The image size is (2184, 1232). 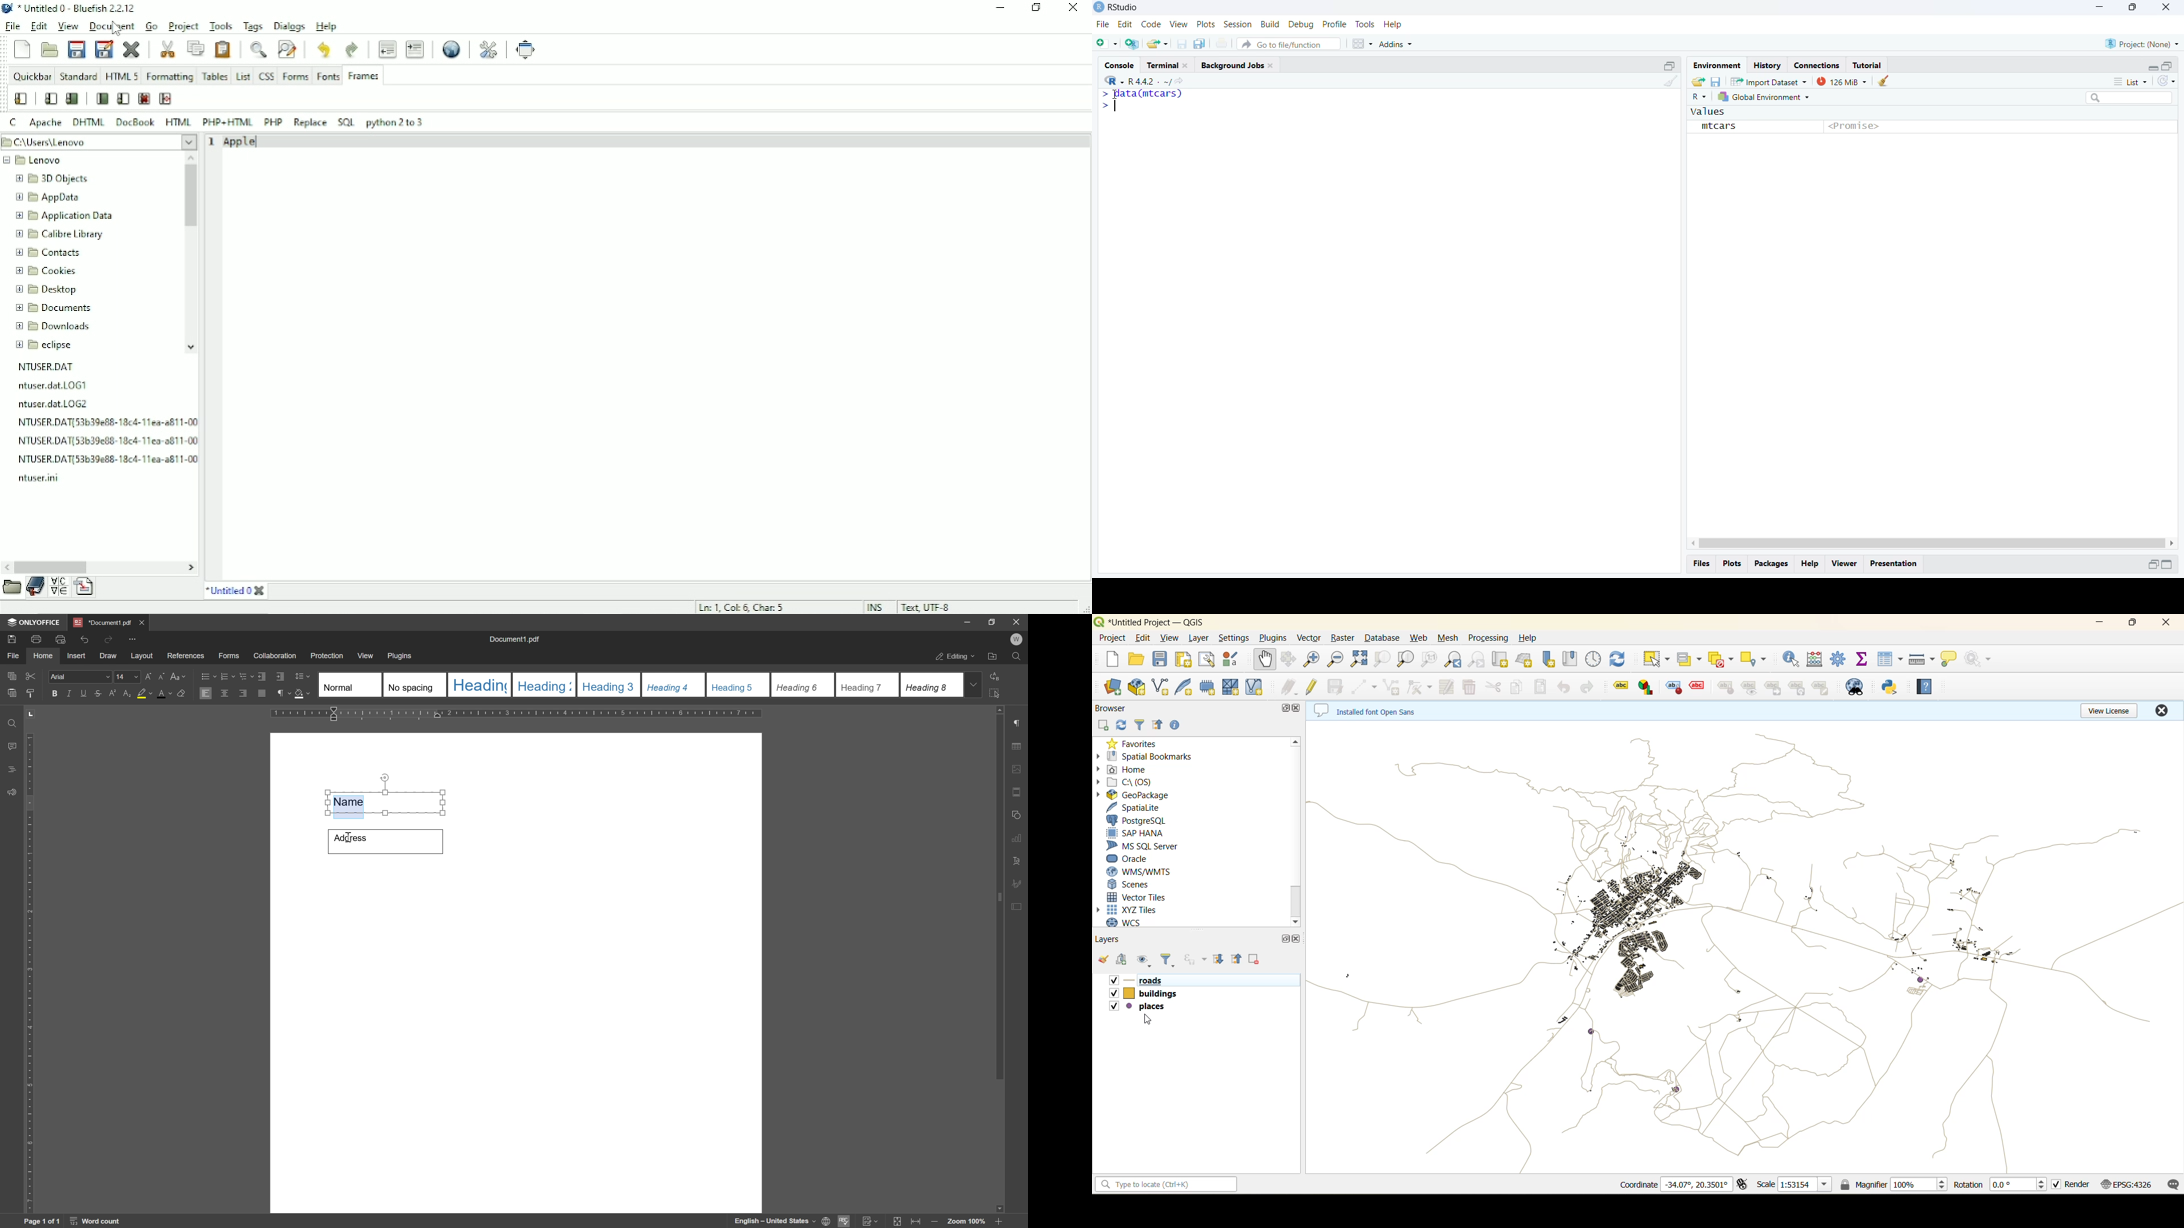 I want to click on Open file, so click(x=49, y=49).